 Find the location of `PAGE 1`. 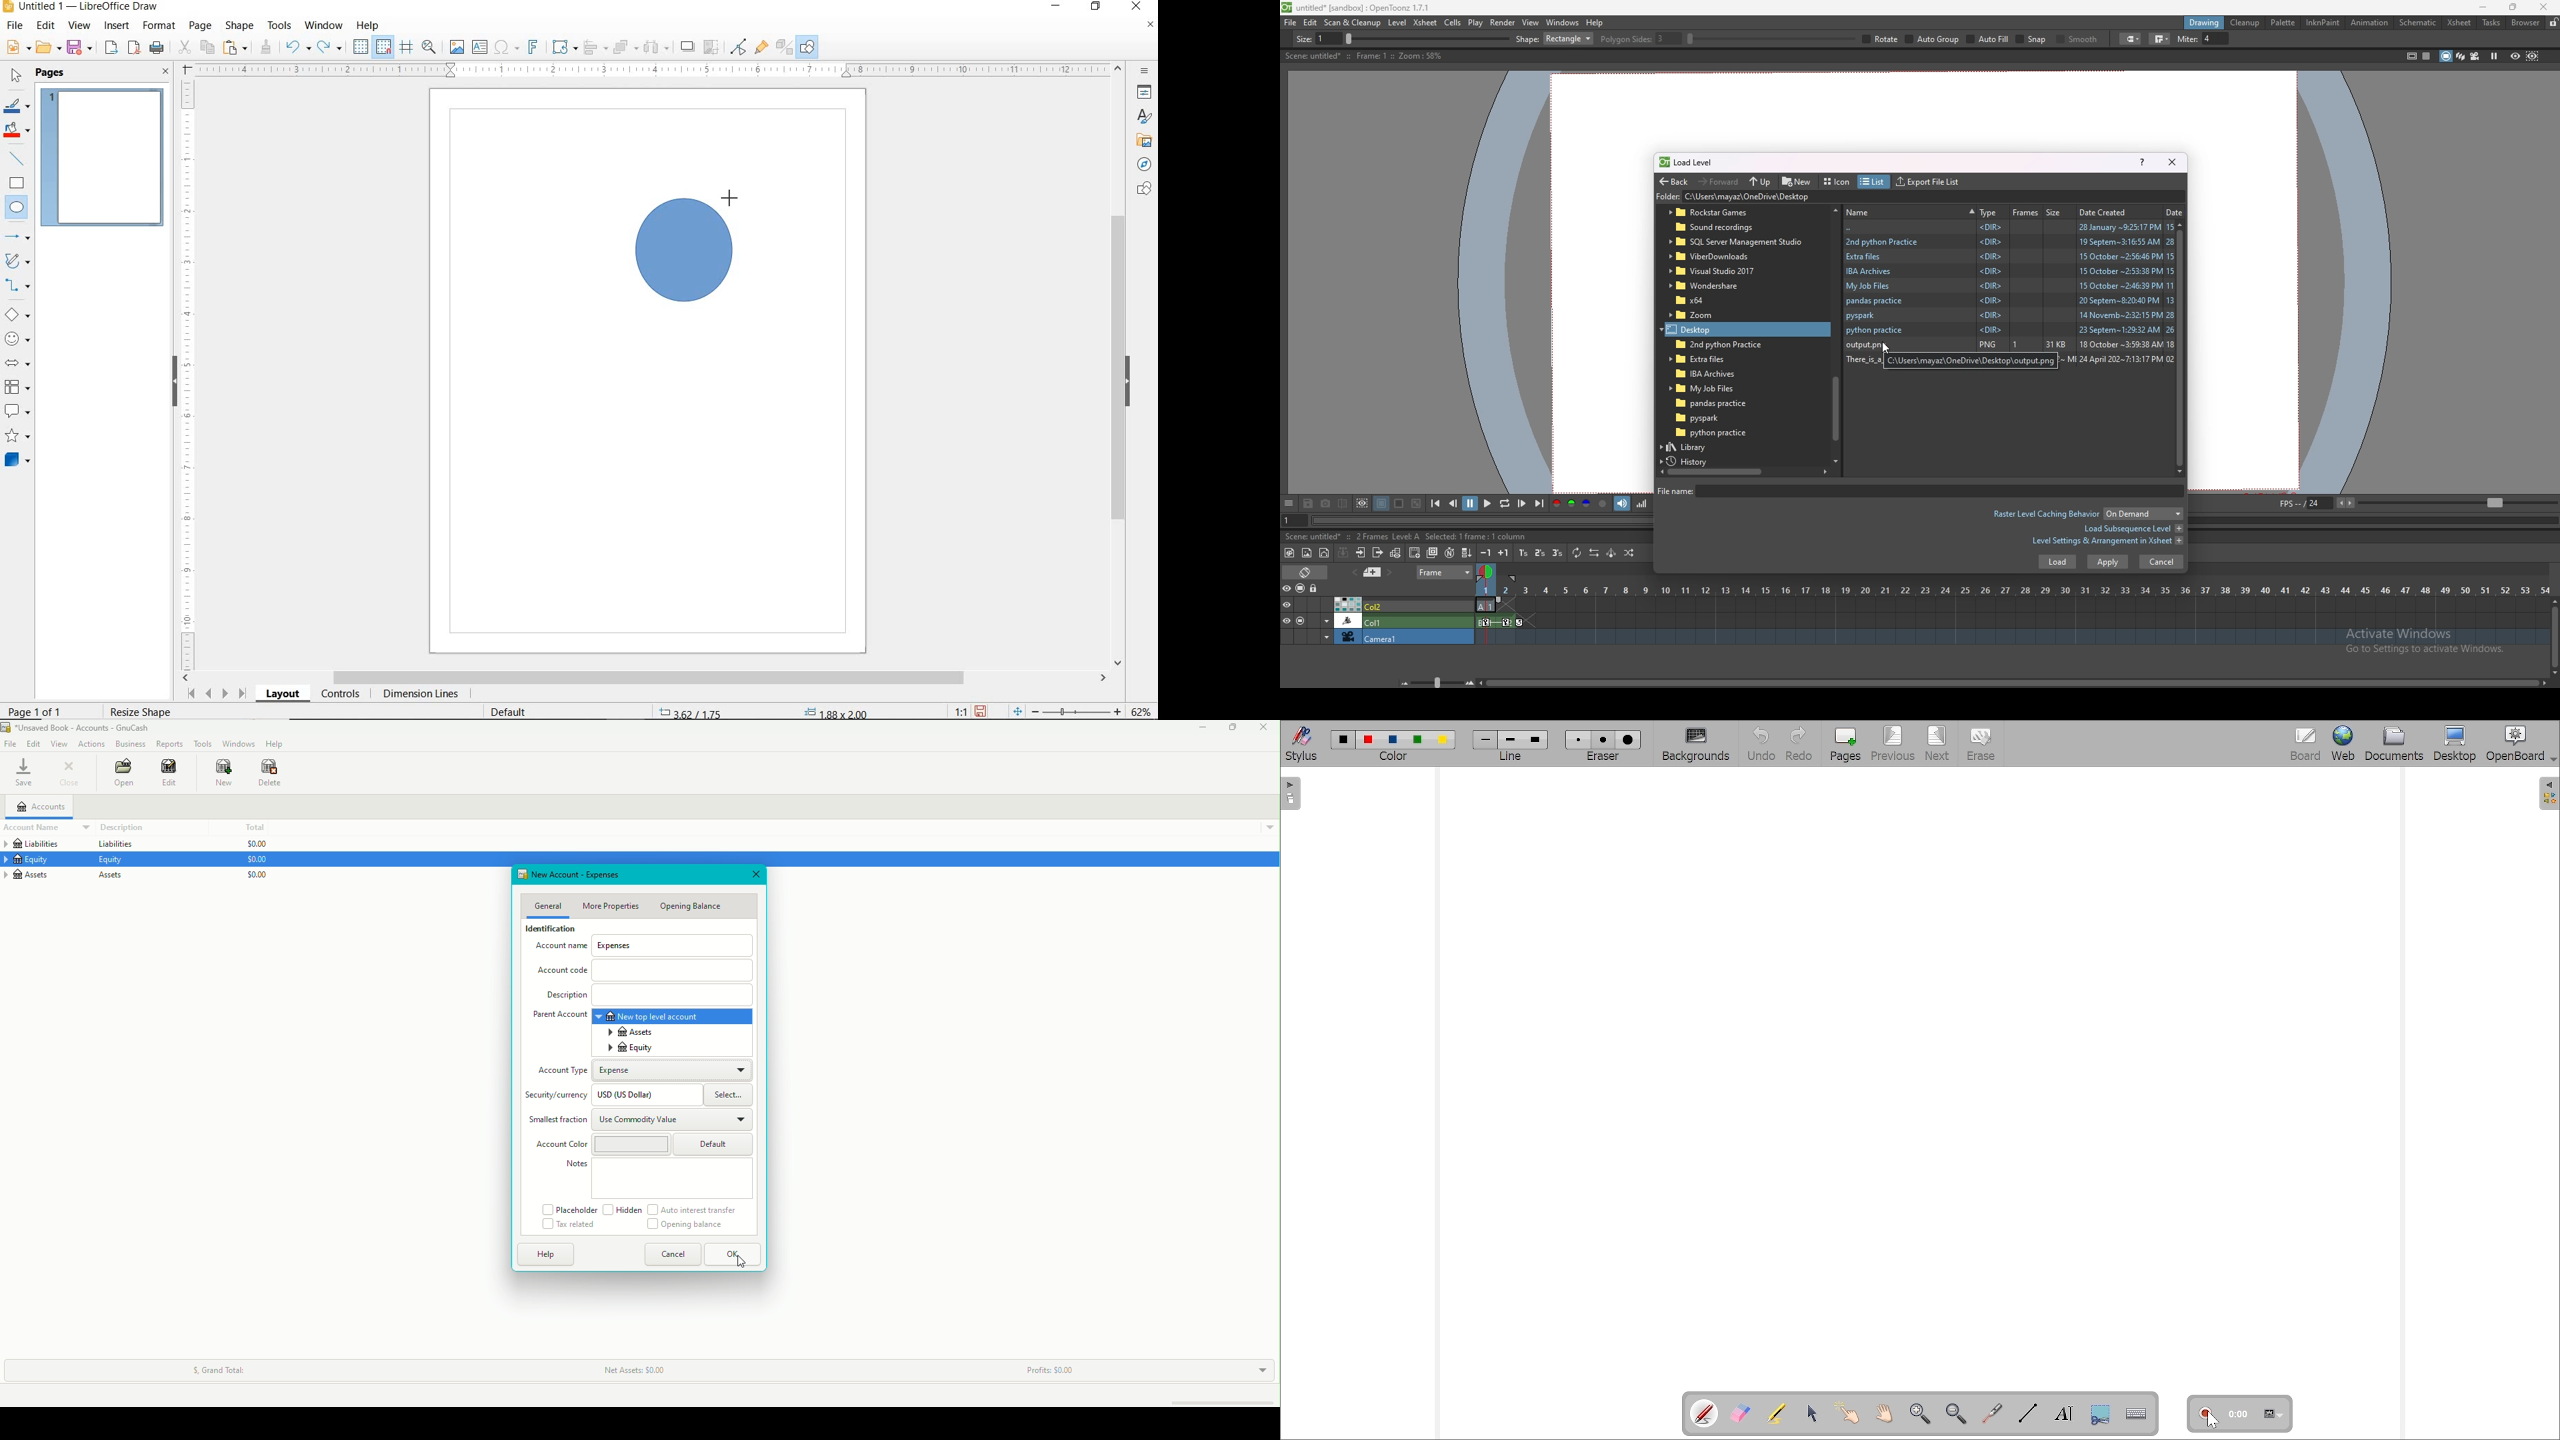

PAGE 1 is located at coordinates (103, 161).